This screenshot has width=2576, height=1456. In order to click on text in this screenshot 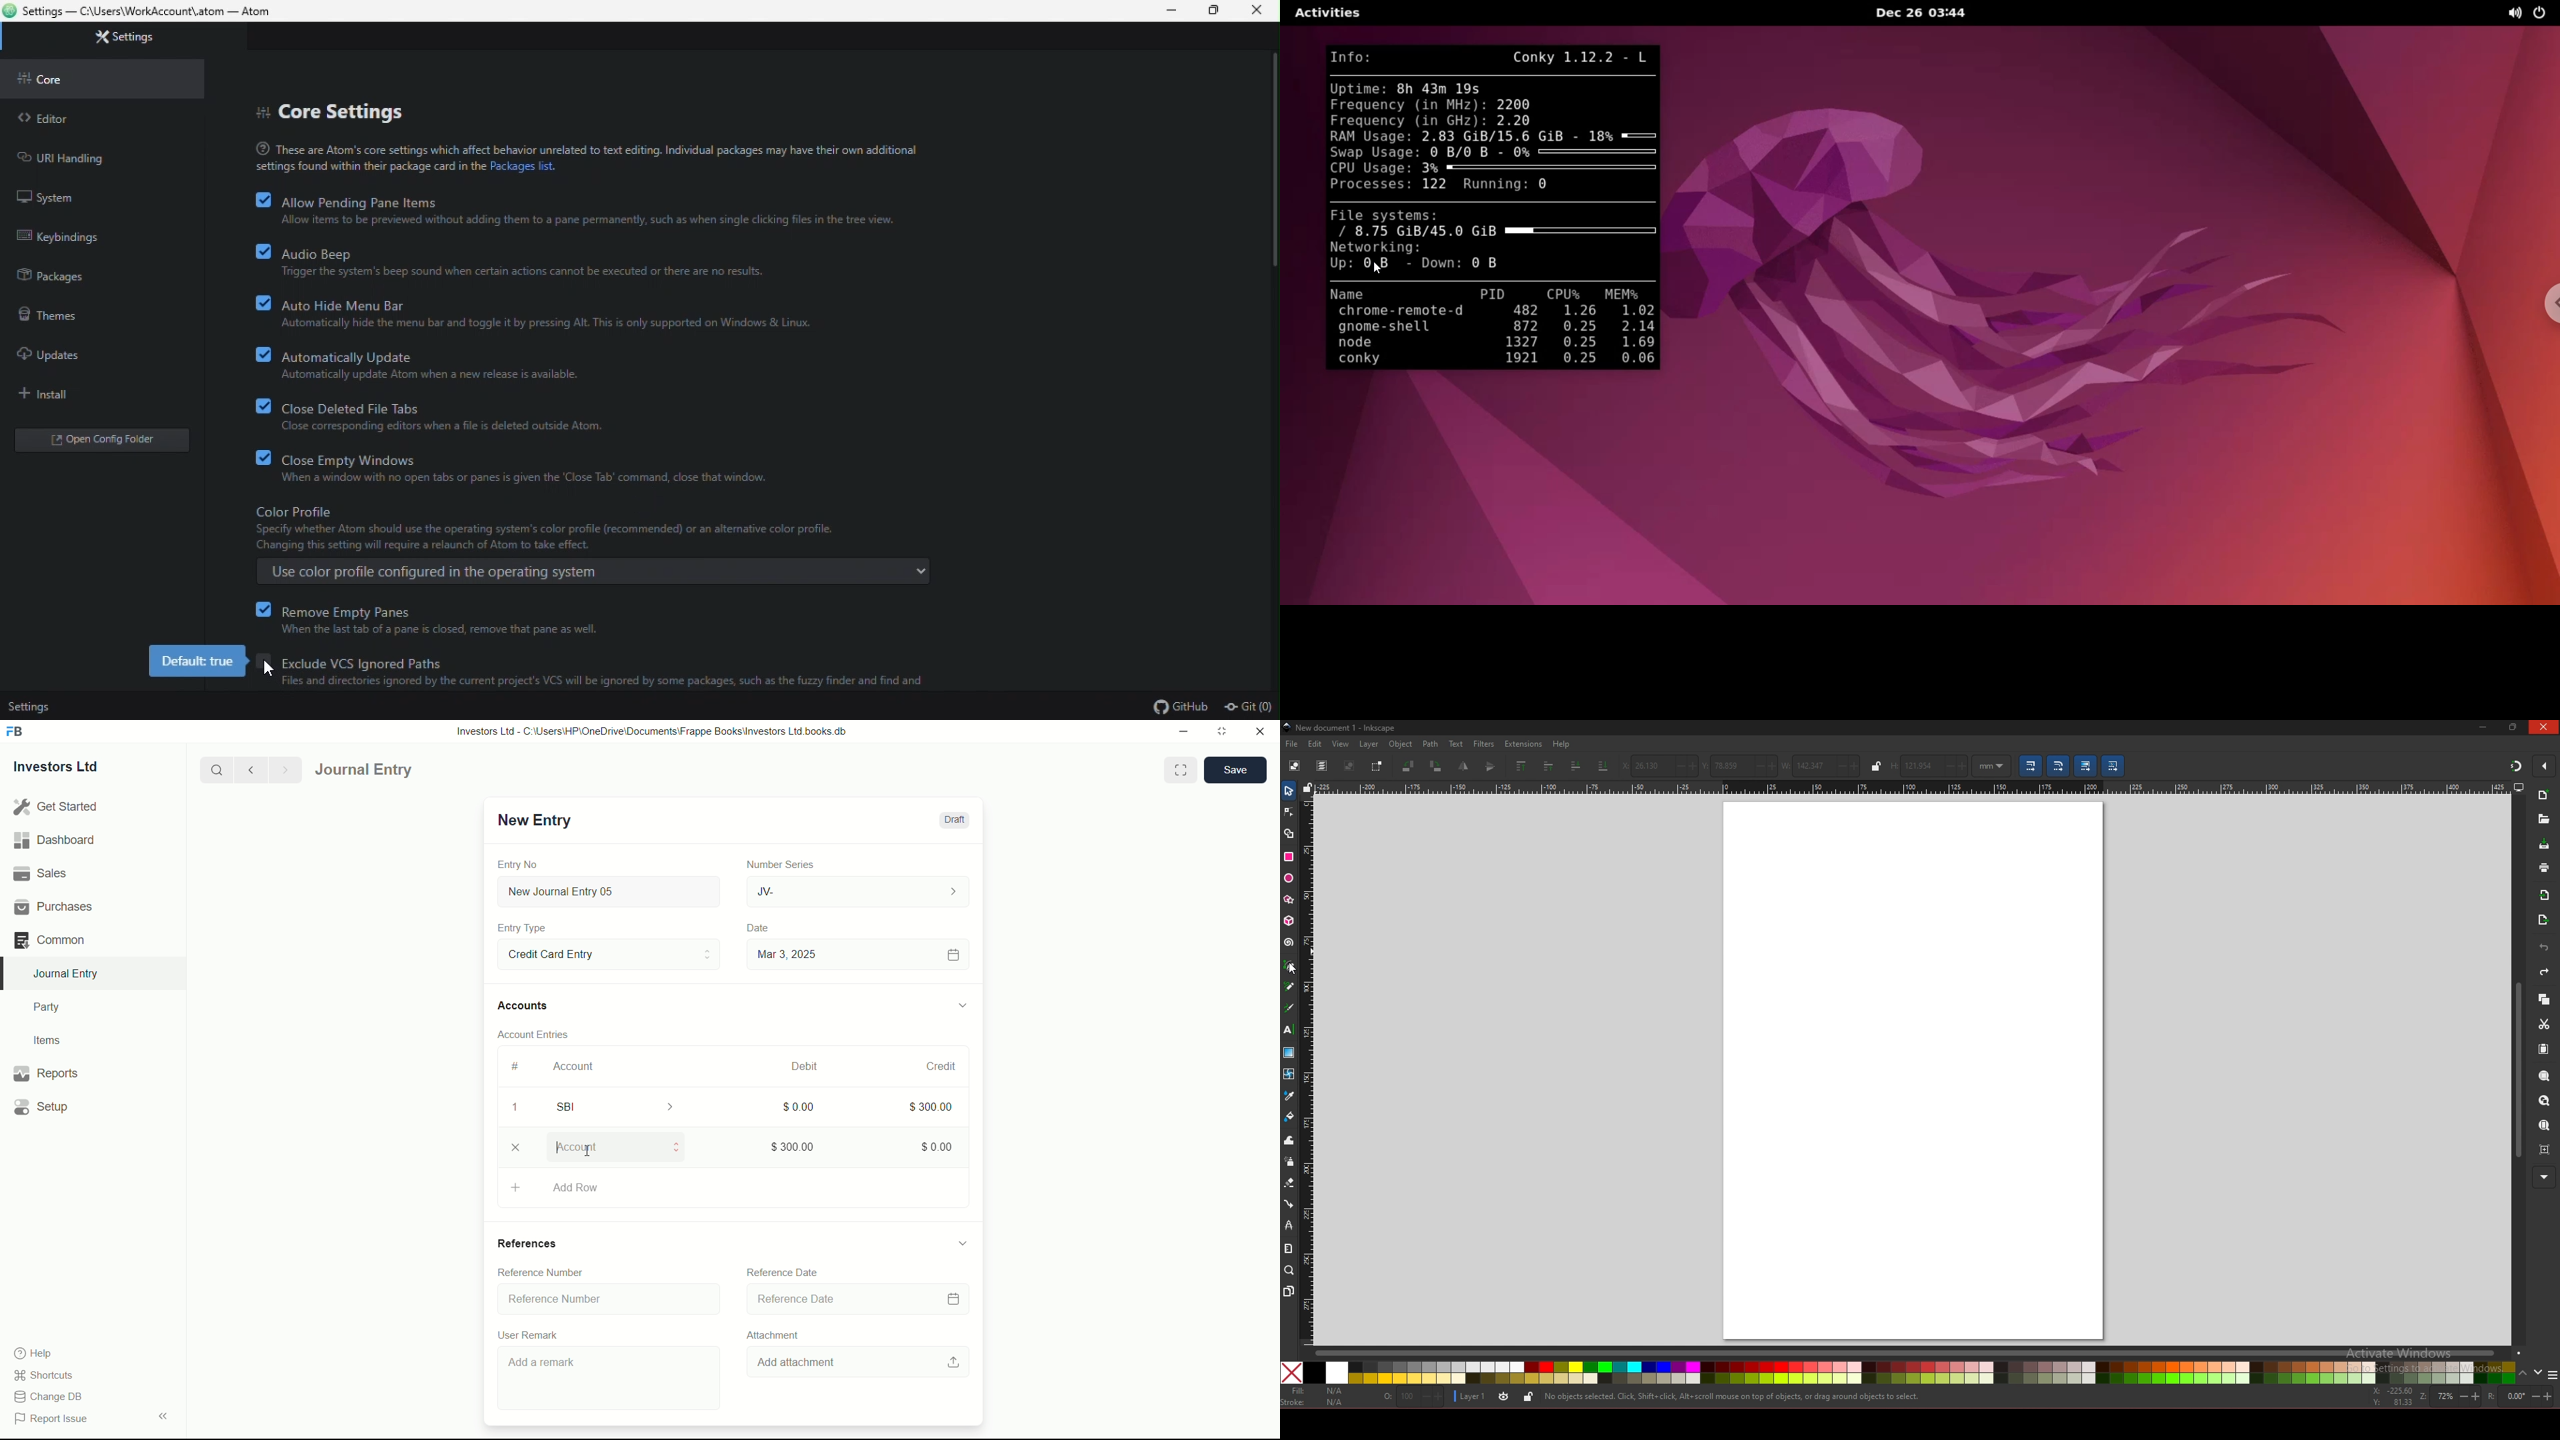, I will do `click(1288, 1030)`.